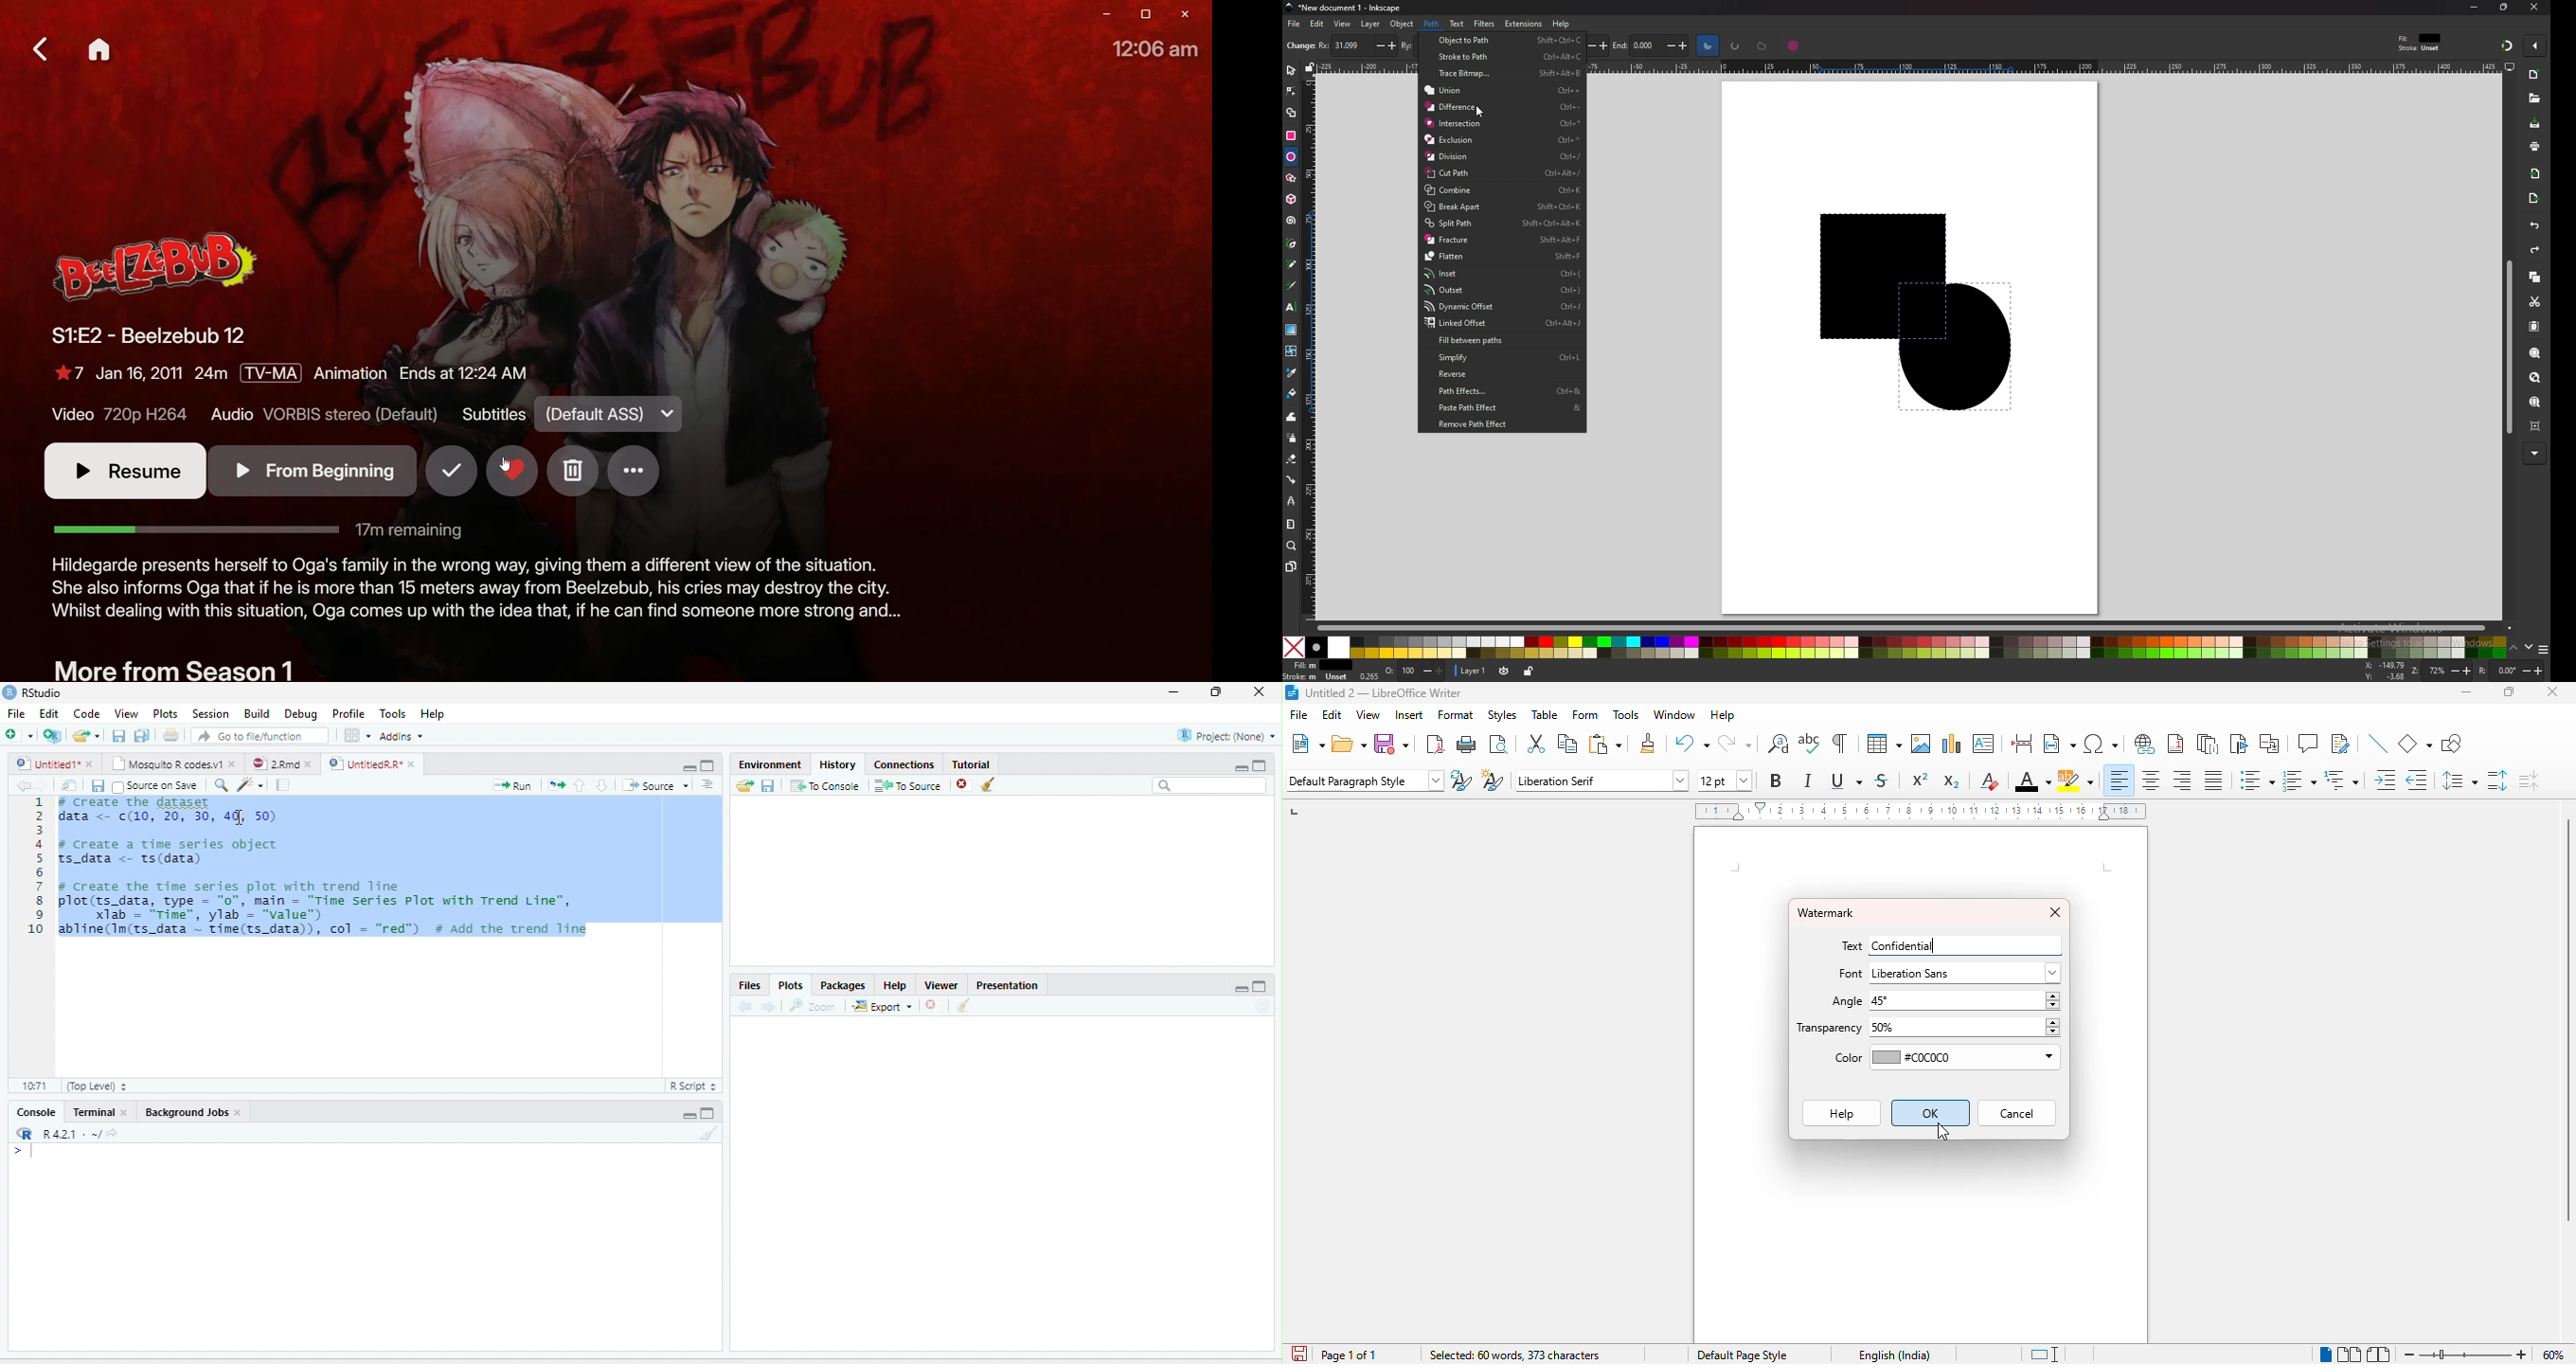  What do you see at coordinates (1290, 114) in the screenshot?
I see `shape builder` at bounding box center [1290, 114].